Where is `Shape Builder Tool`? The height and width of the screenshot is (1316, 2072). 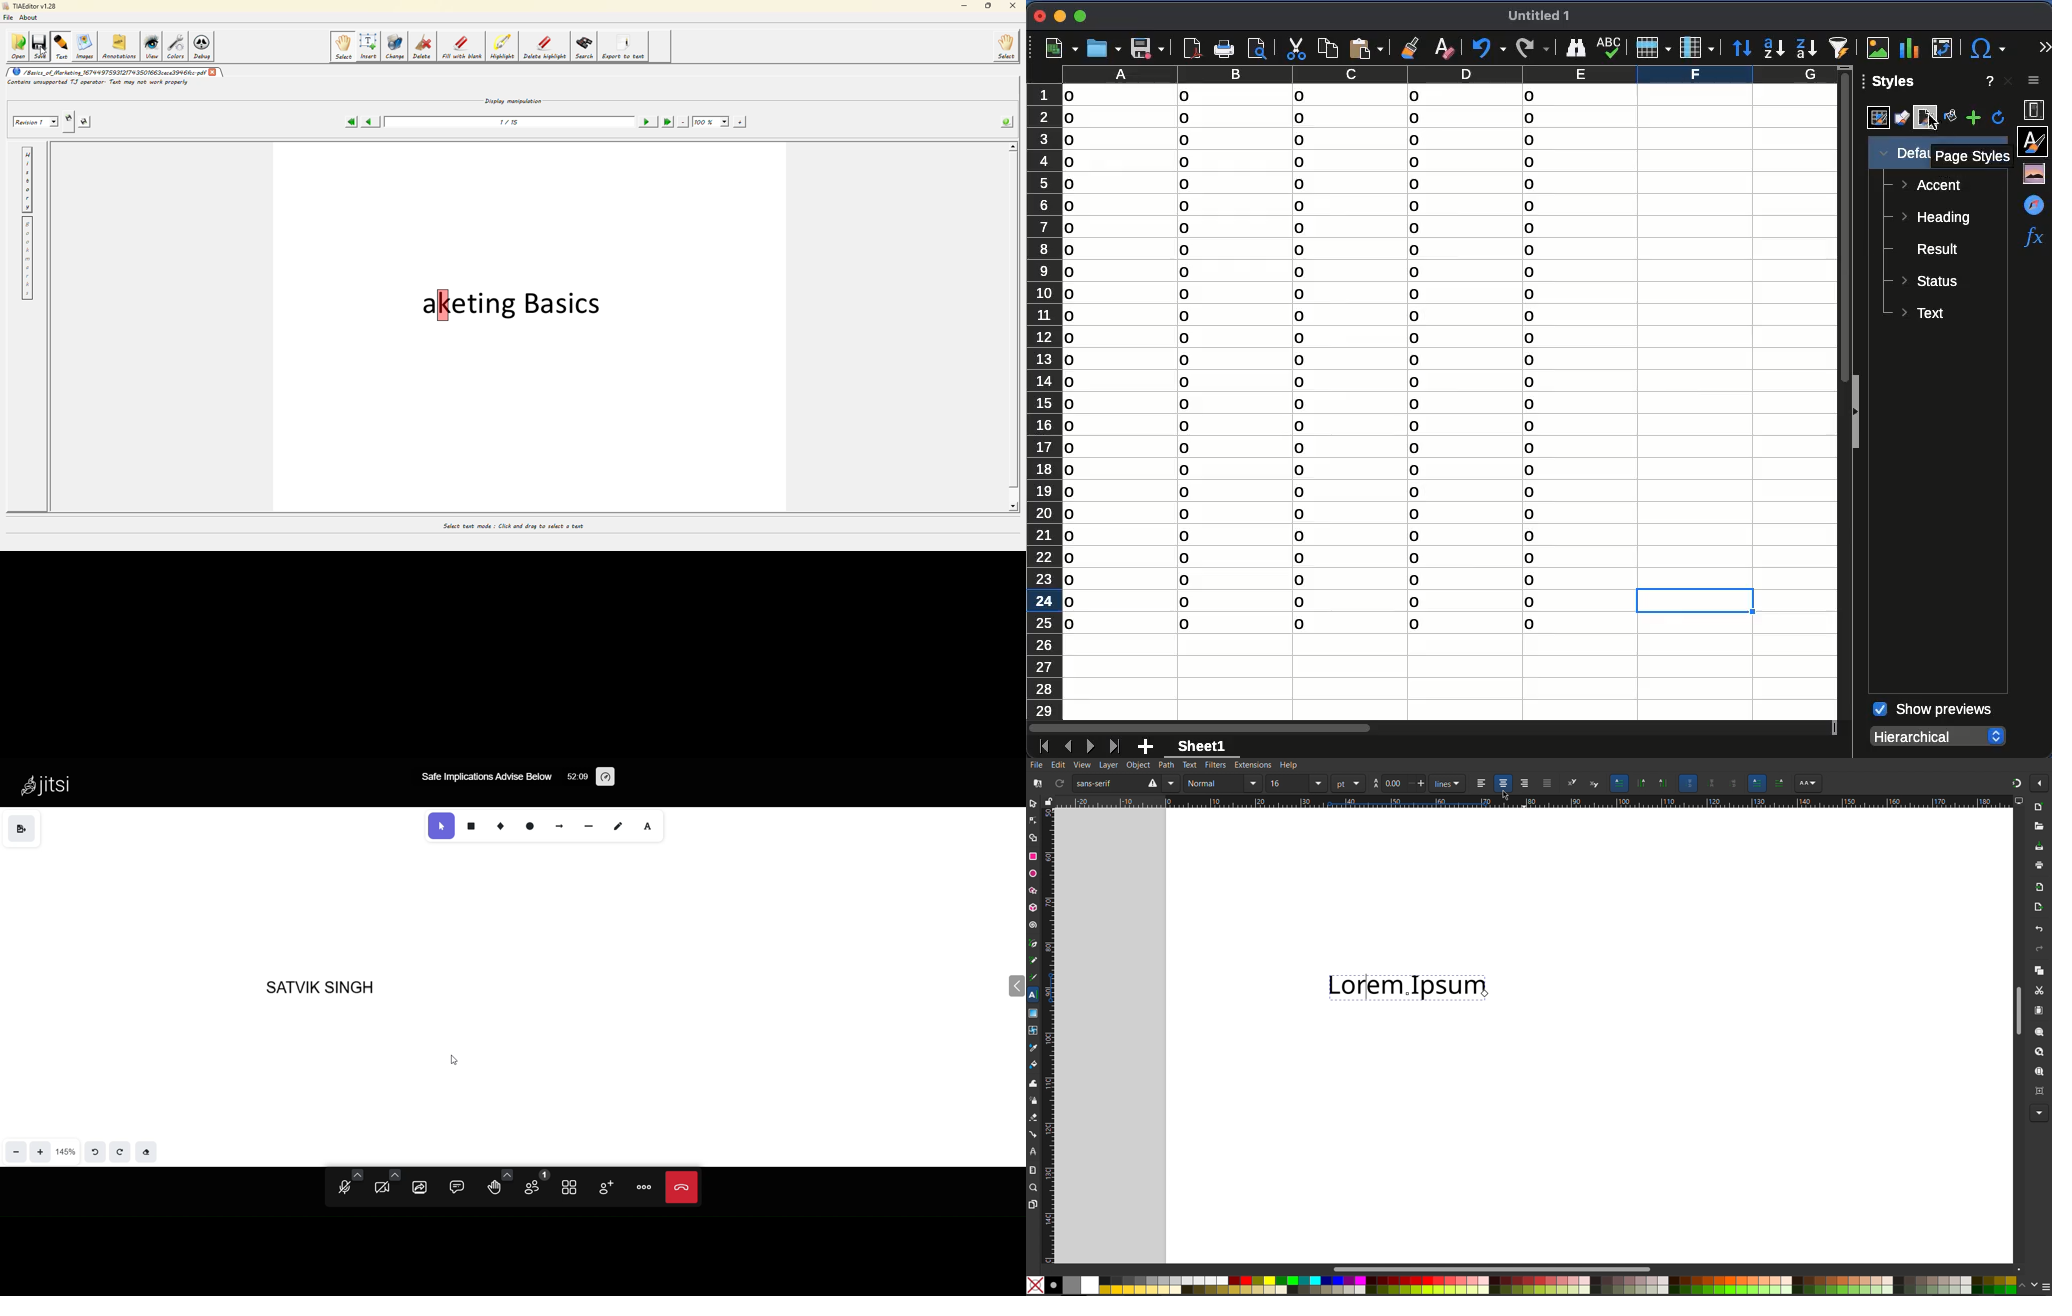 Shape Builder Tool is located at coordinates (1033, 839).